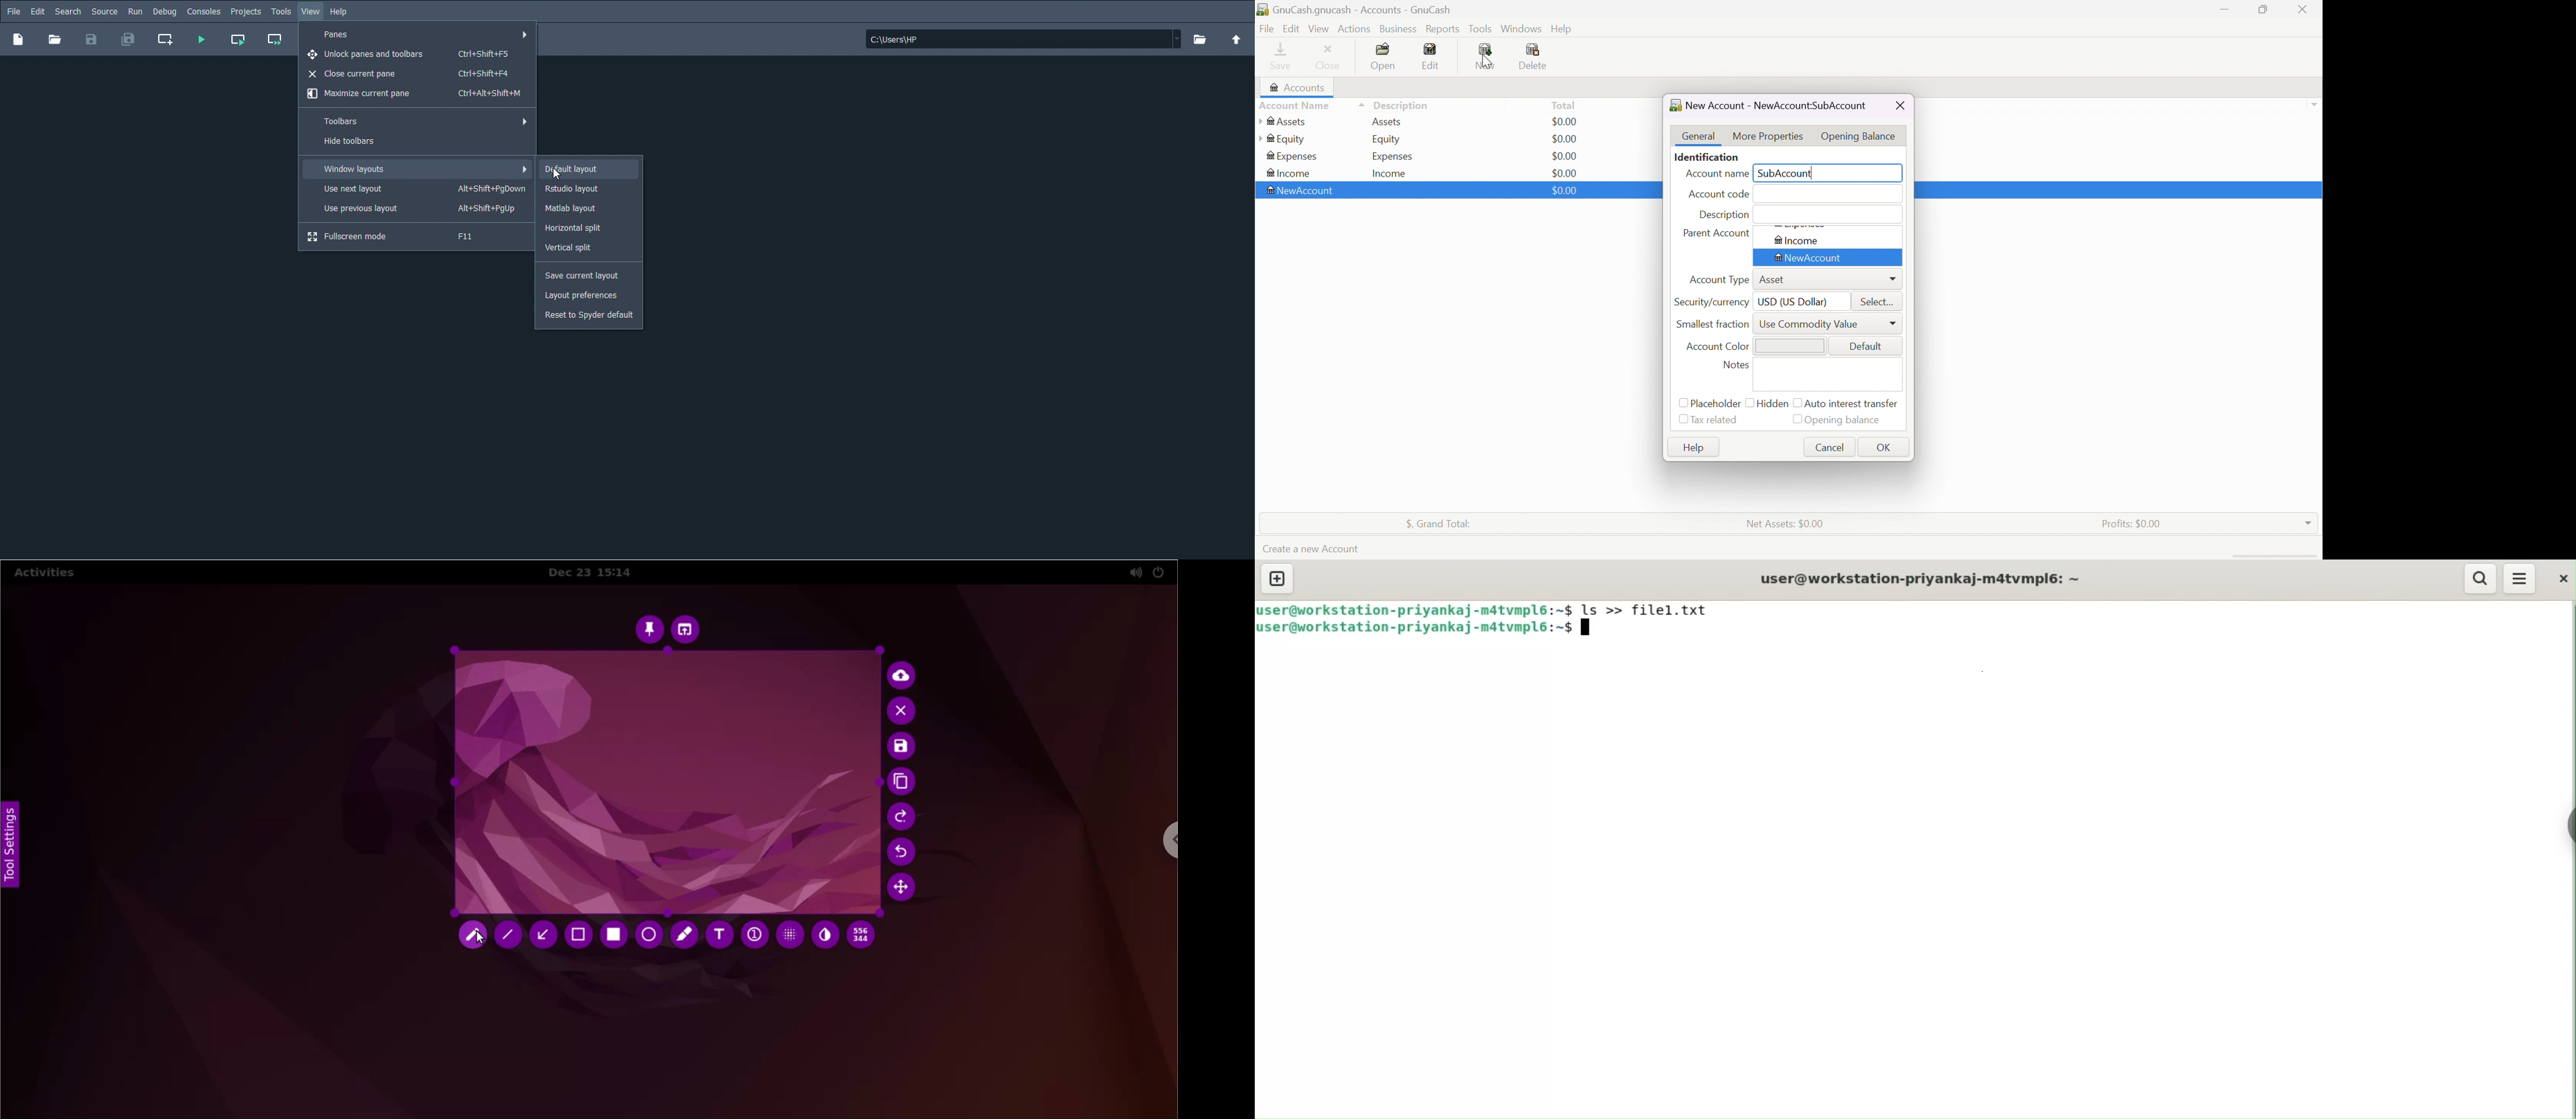 Image resolution: width=2576 pixels, height=1120 pixels. I want to click on Income, so click(1390, 174).